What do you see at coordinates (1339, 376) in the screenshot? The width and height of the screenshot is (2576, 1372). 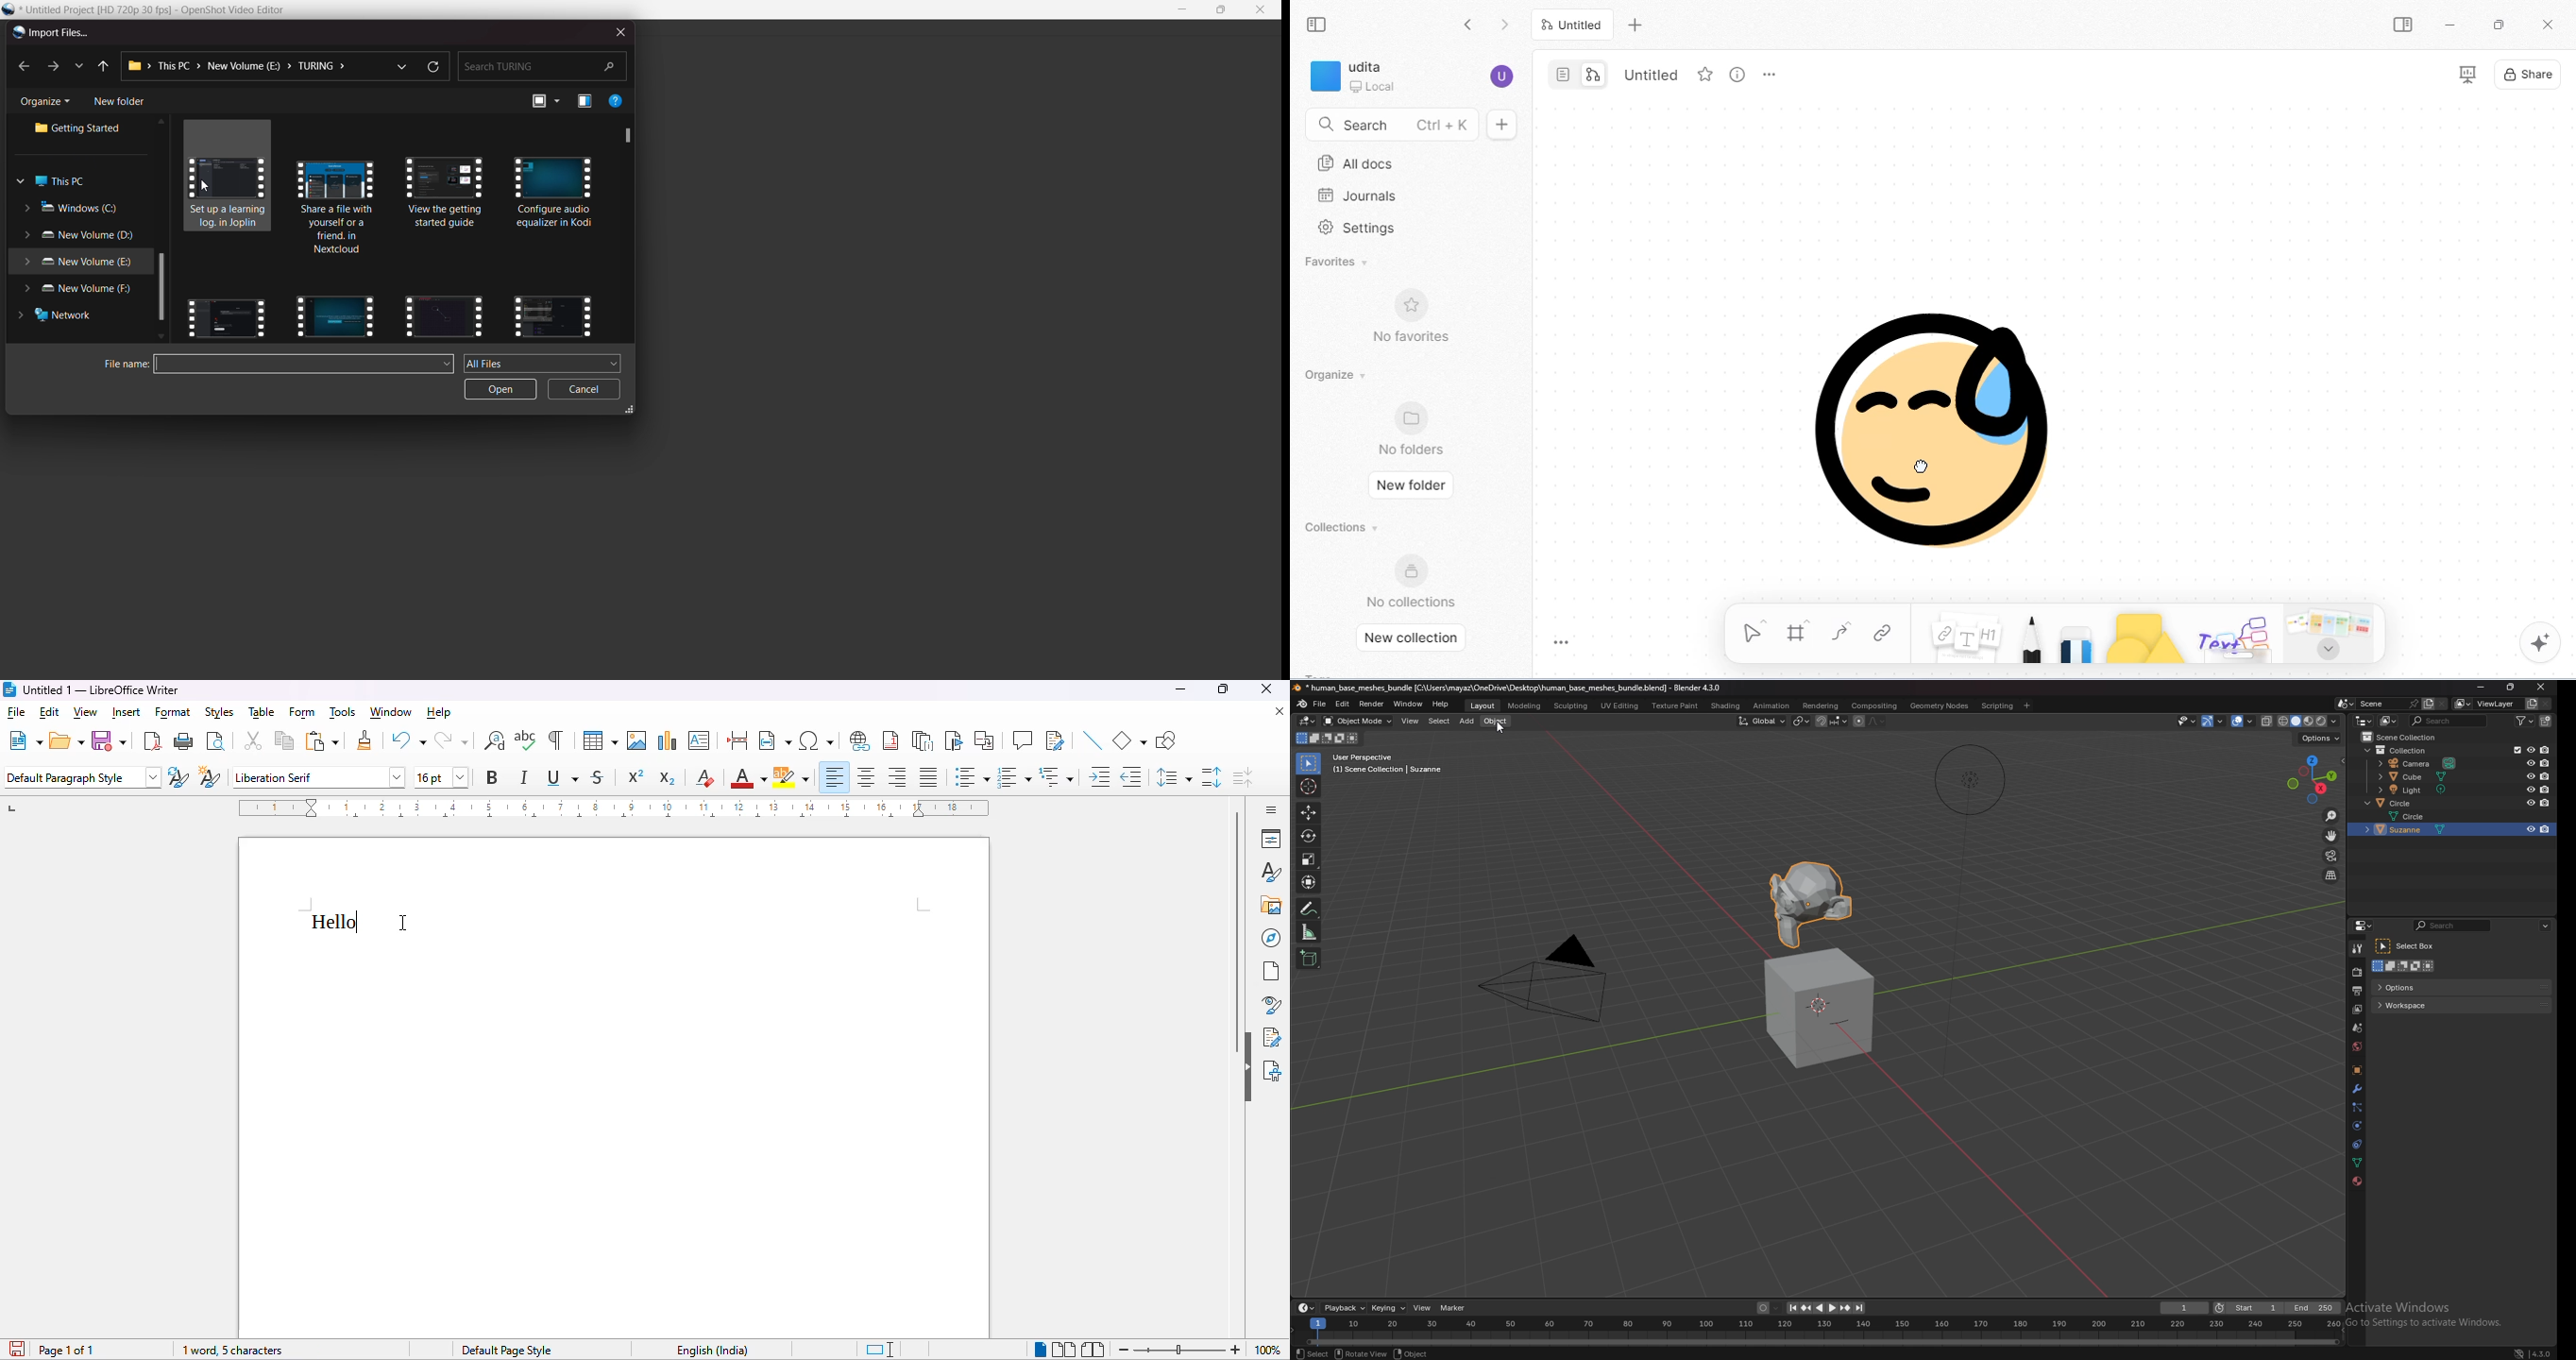 I see `organize` at bounding box center [1339, 376].